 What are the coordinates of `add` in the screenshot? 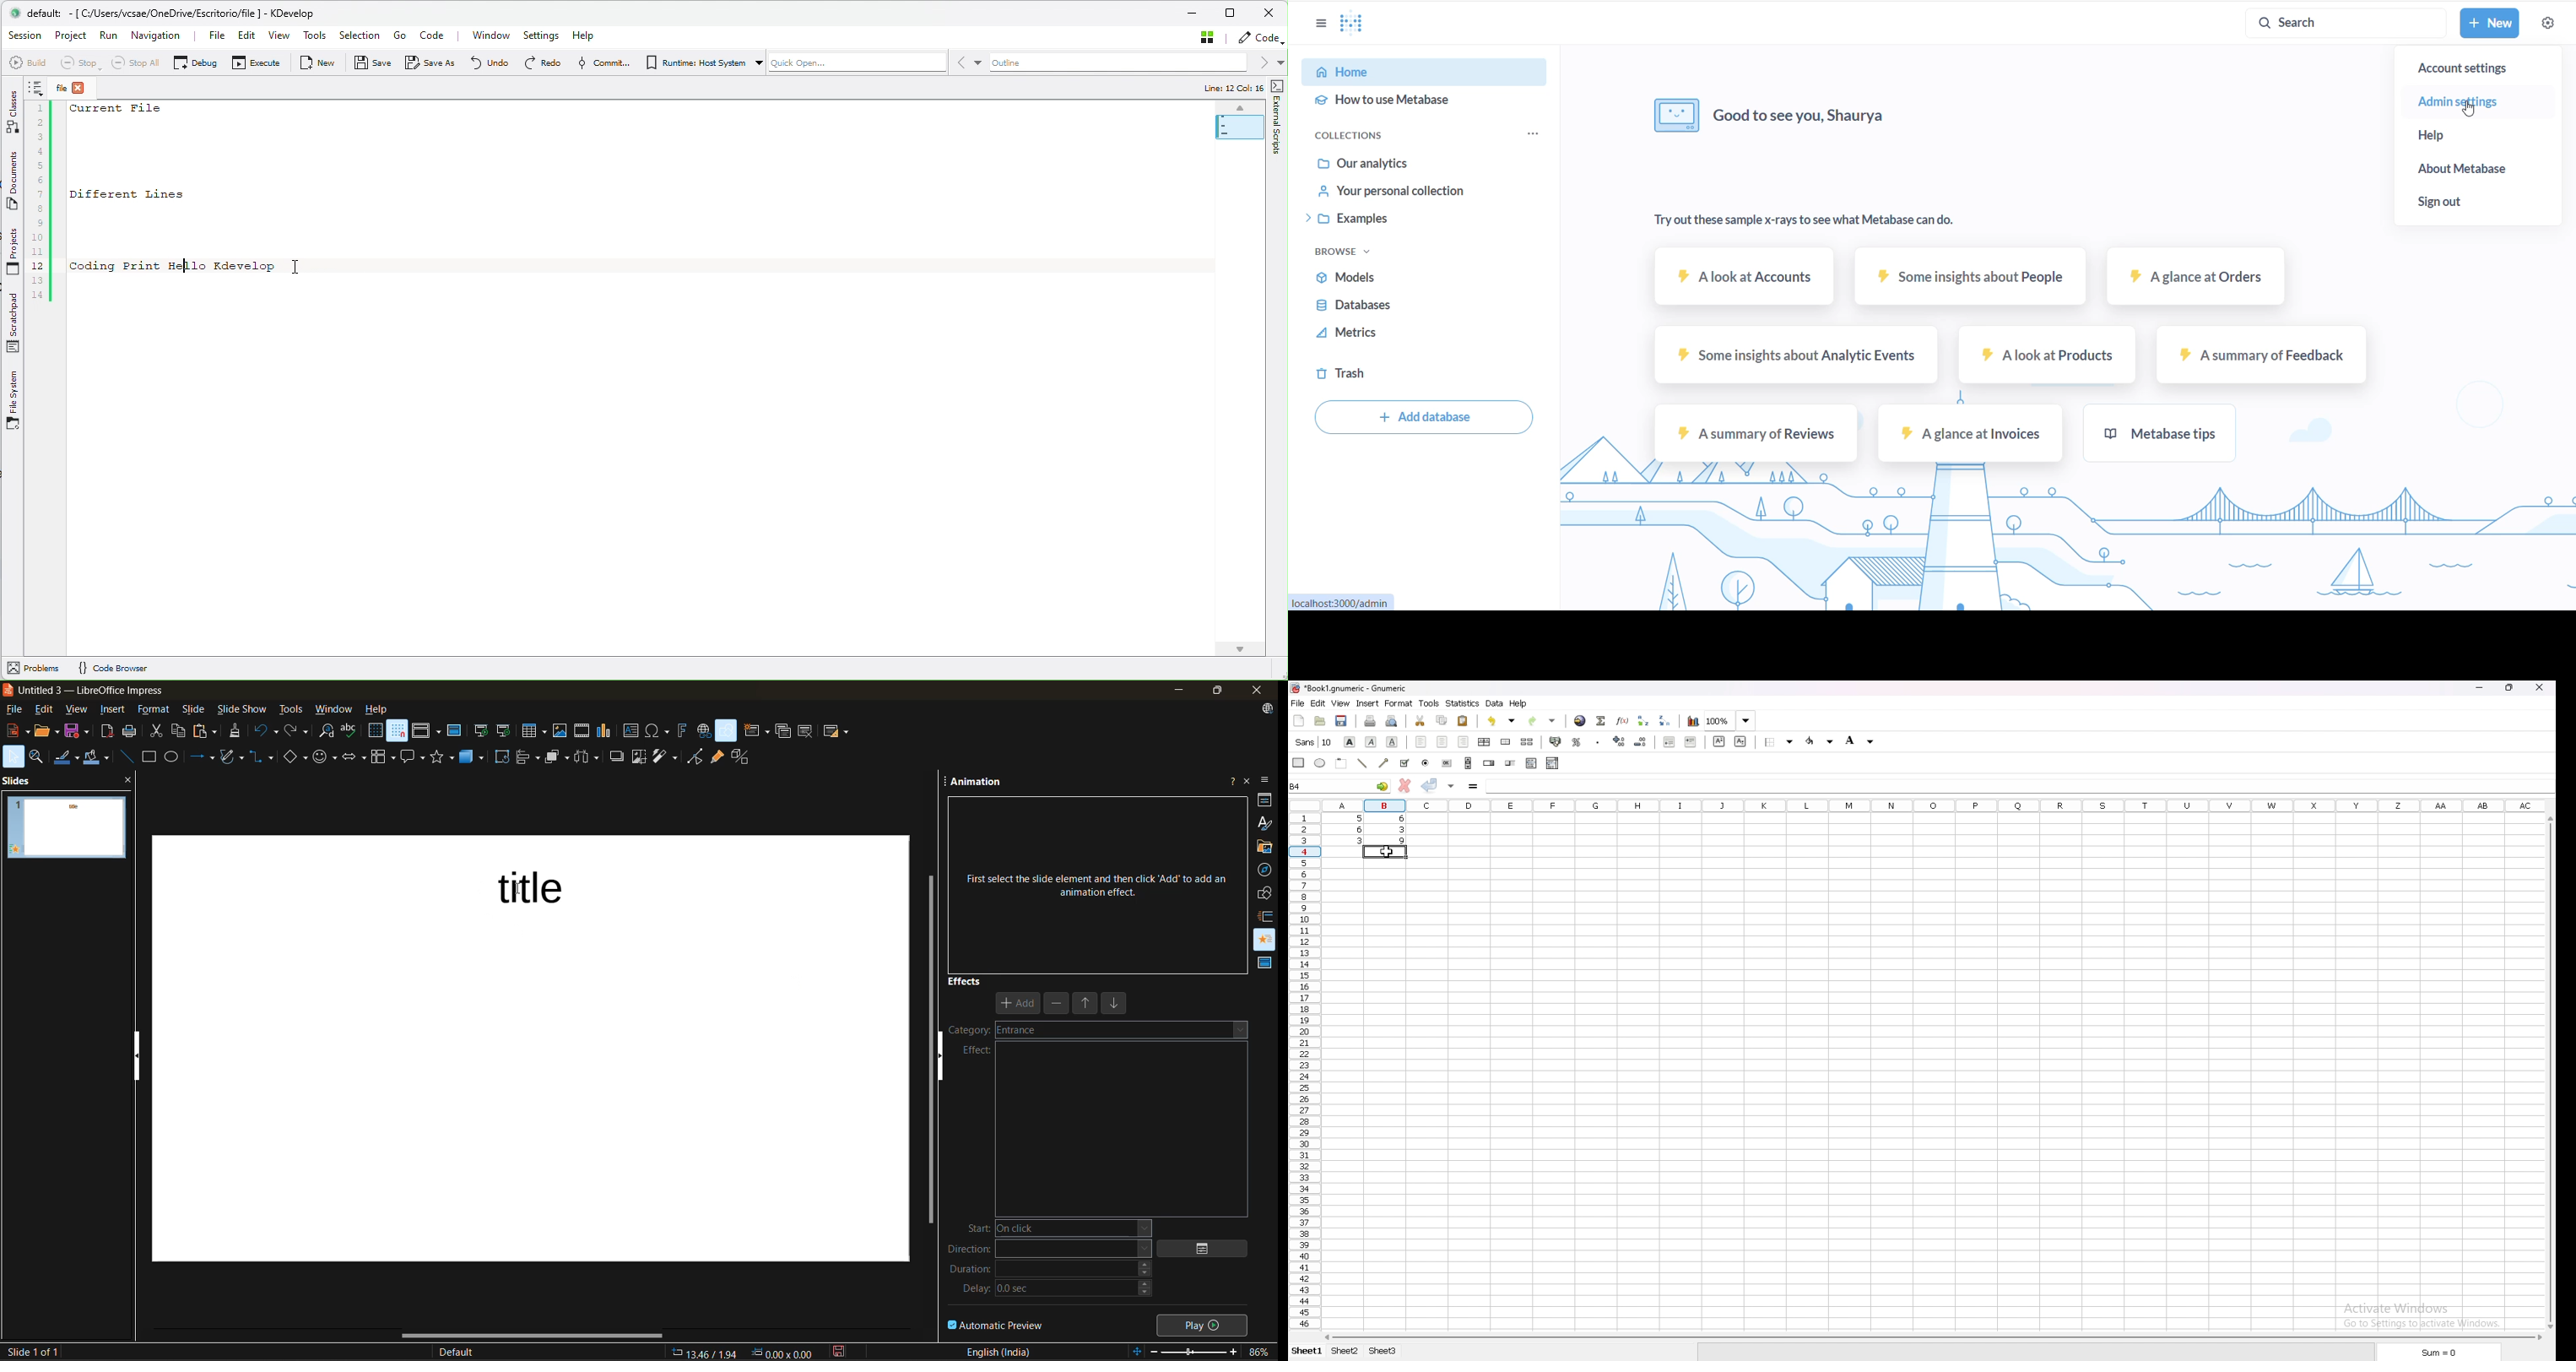 It's located at (1019, 1004).